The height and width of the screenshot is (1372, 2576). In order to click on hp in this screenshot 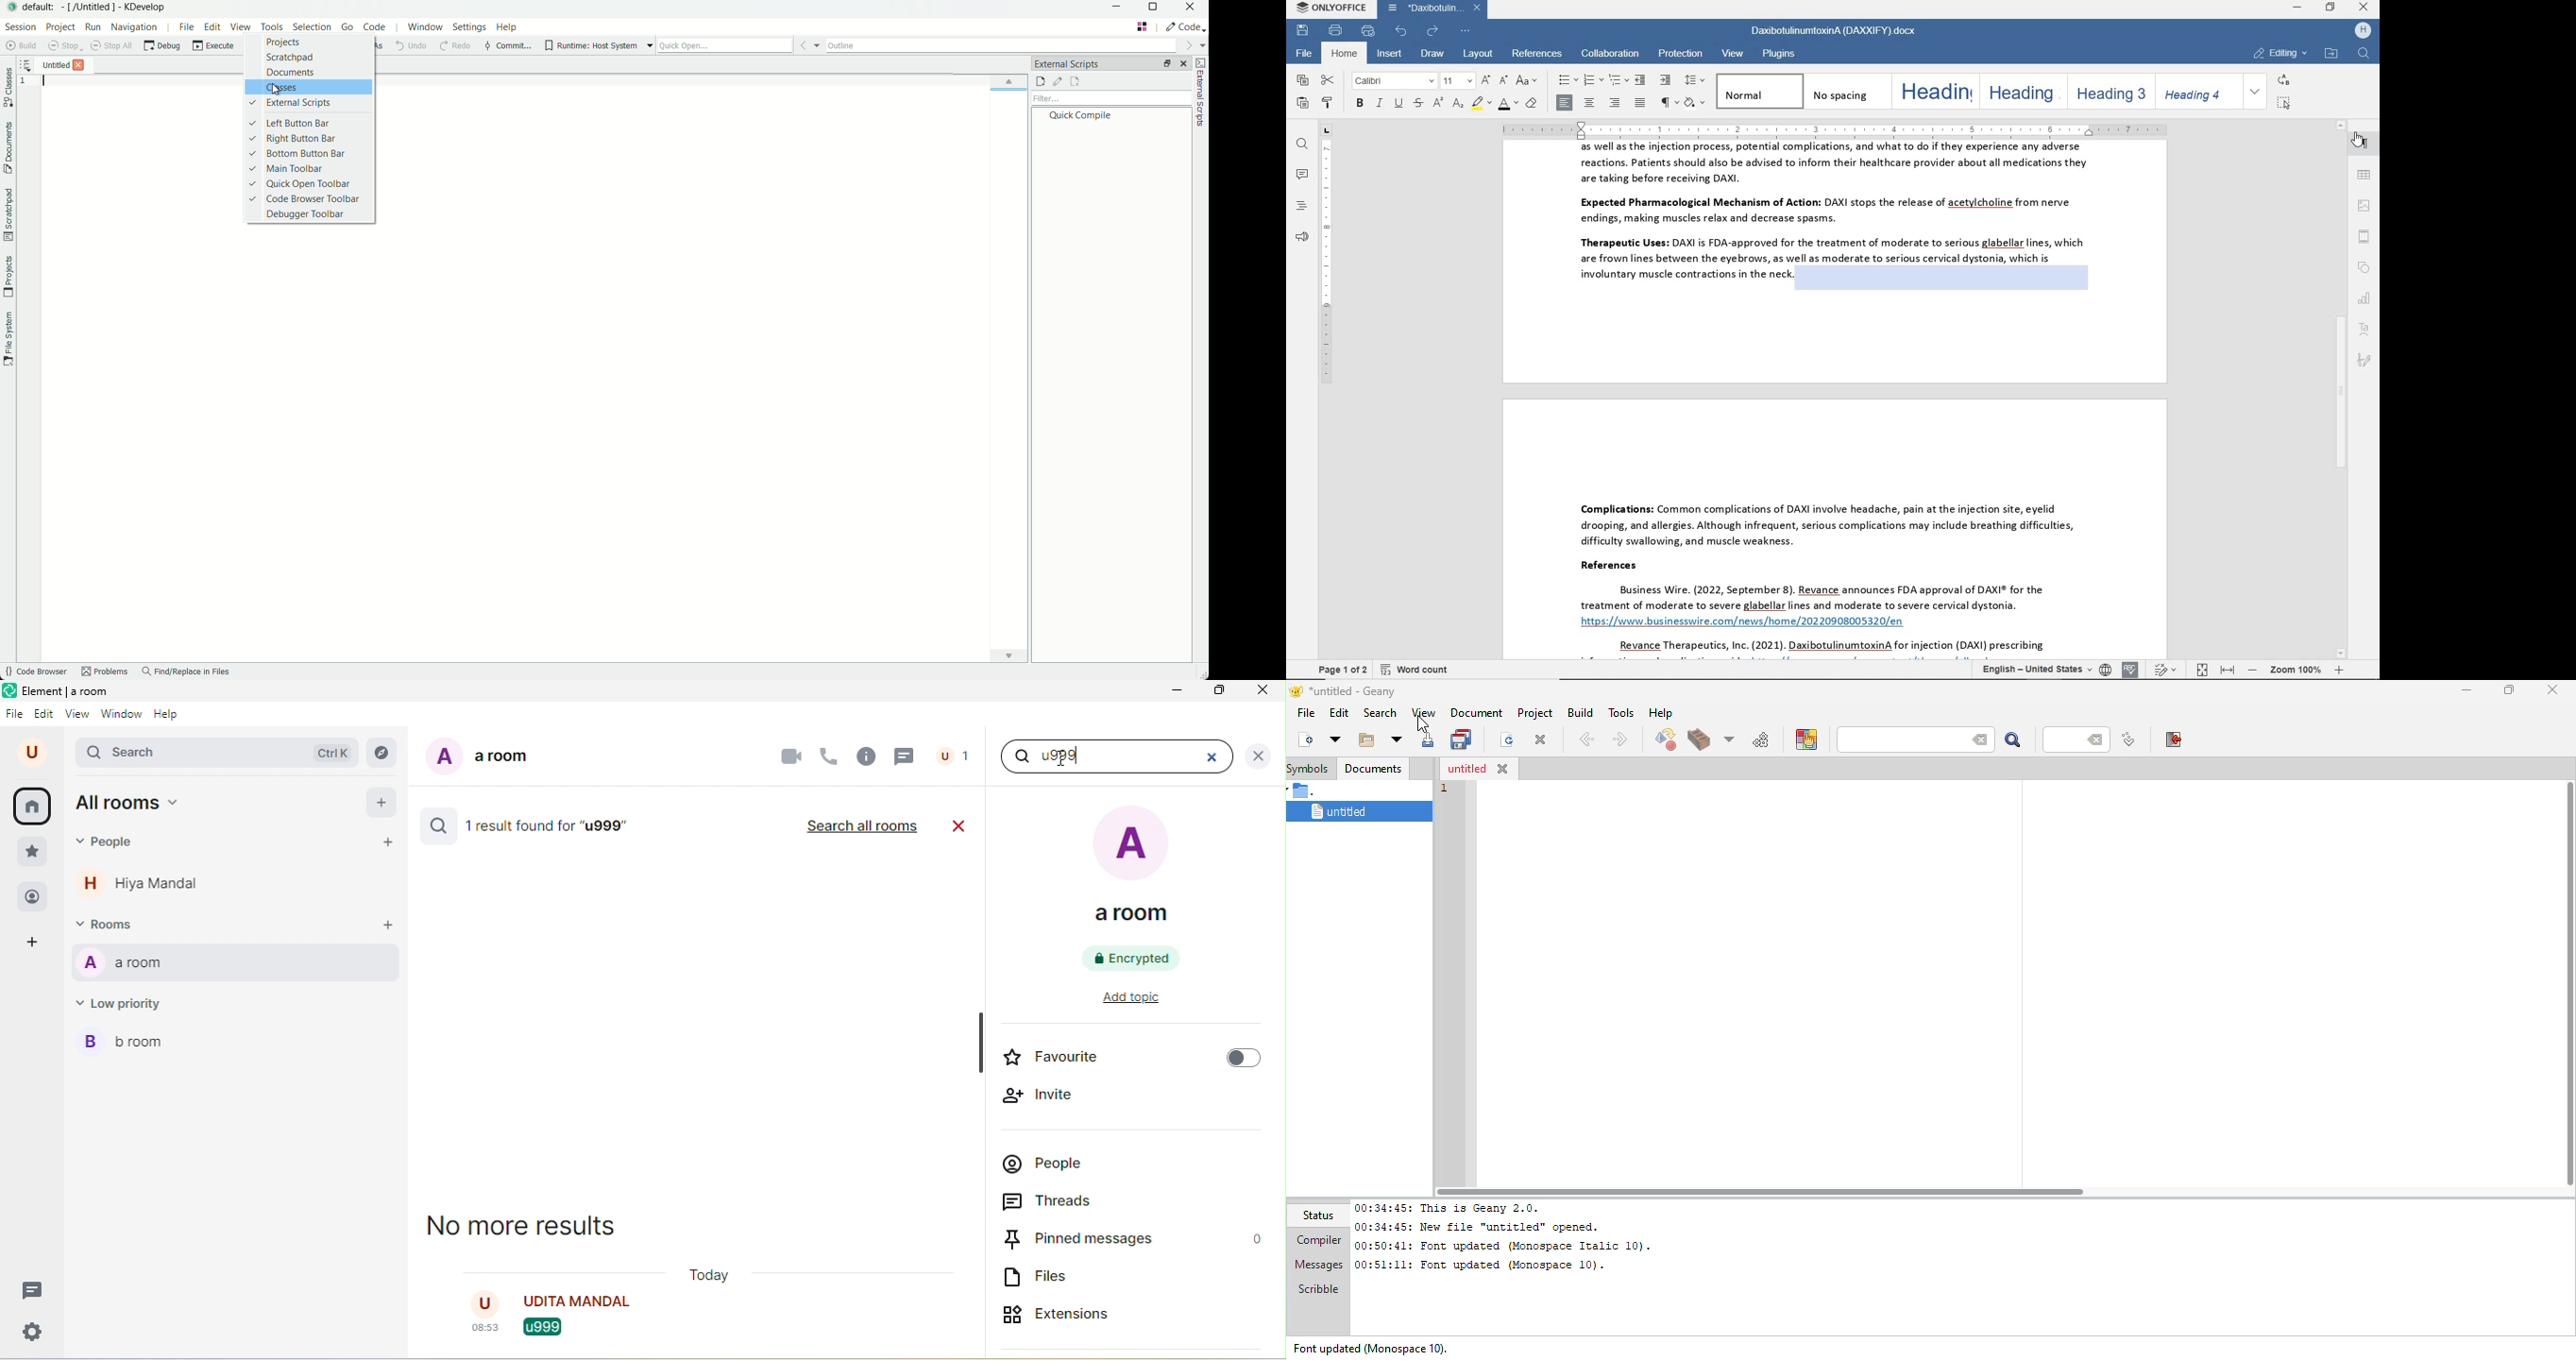, I will do `click(2361, 31)`.